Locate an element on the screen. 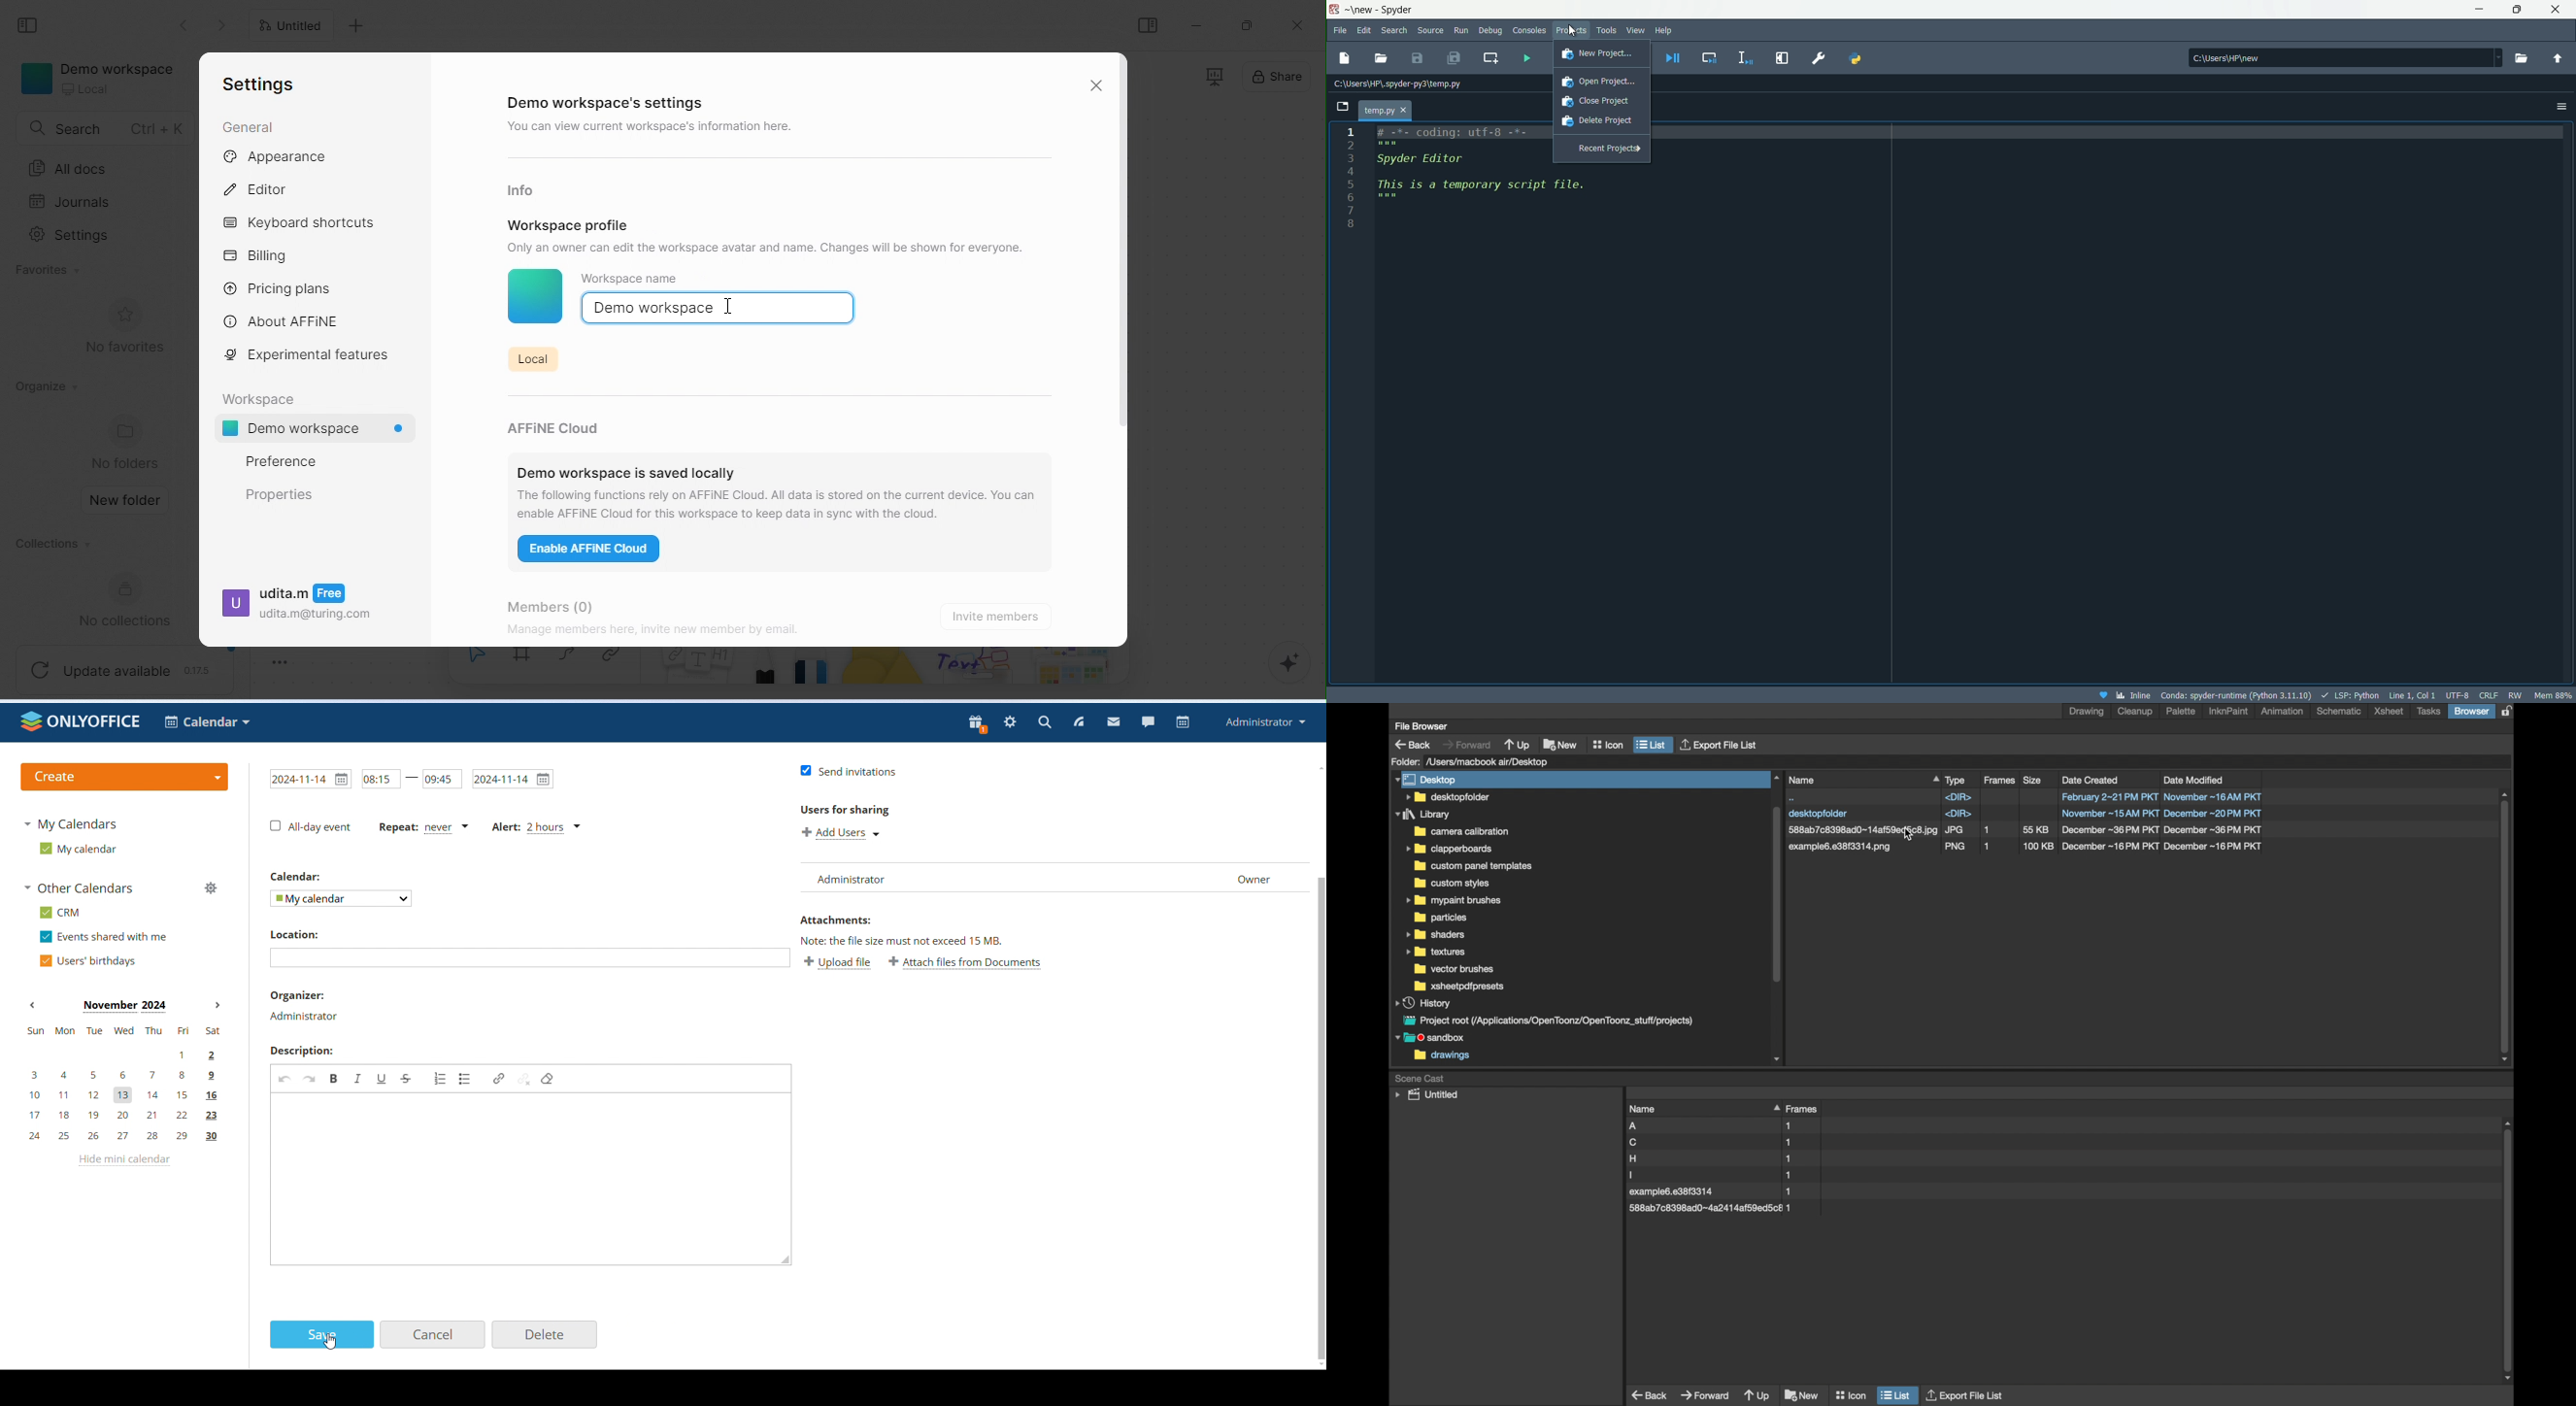  mem 88% is located at coordinates (2555, 695).